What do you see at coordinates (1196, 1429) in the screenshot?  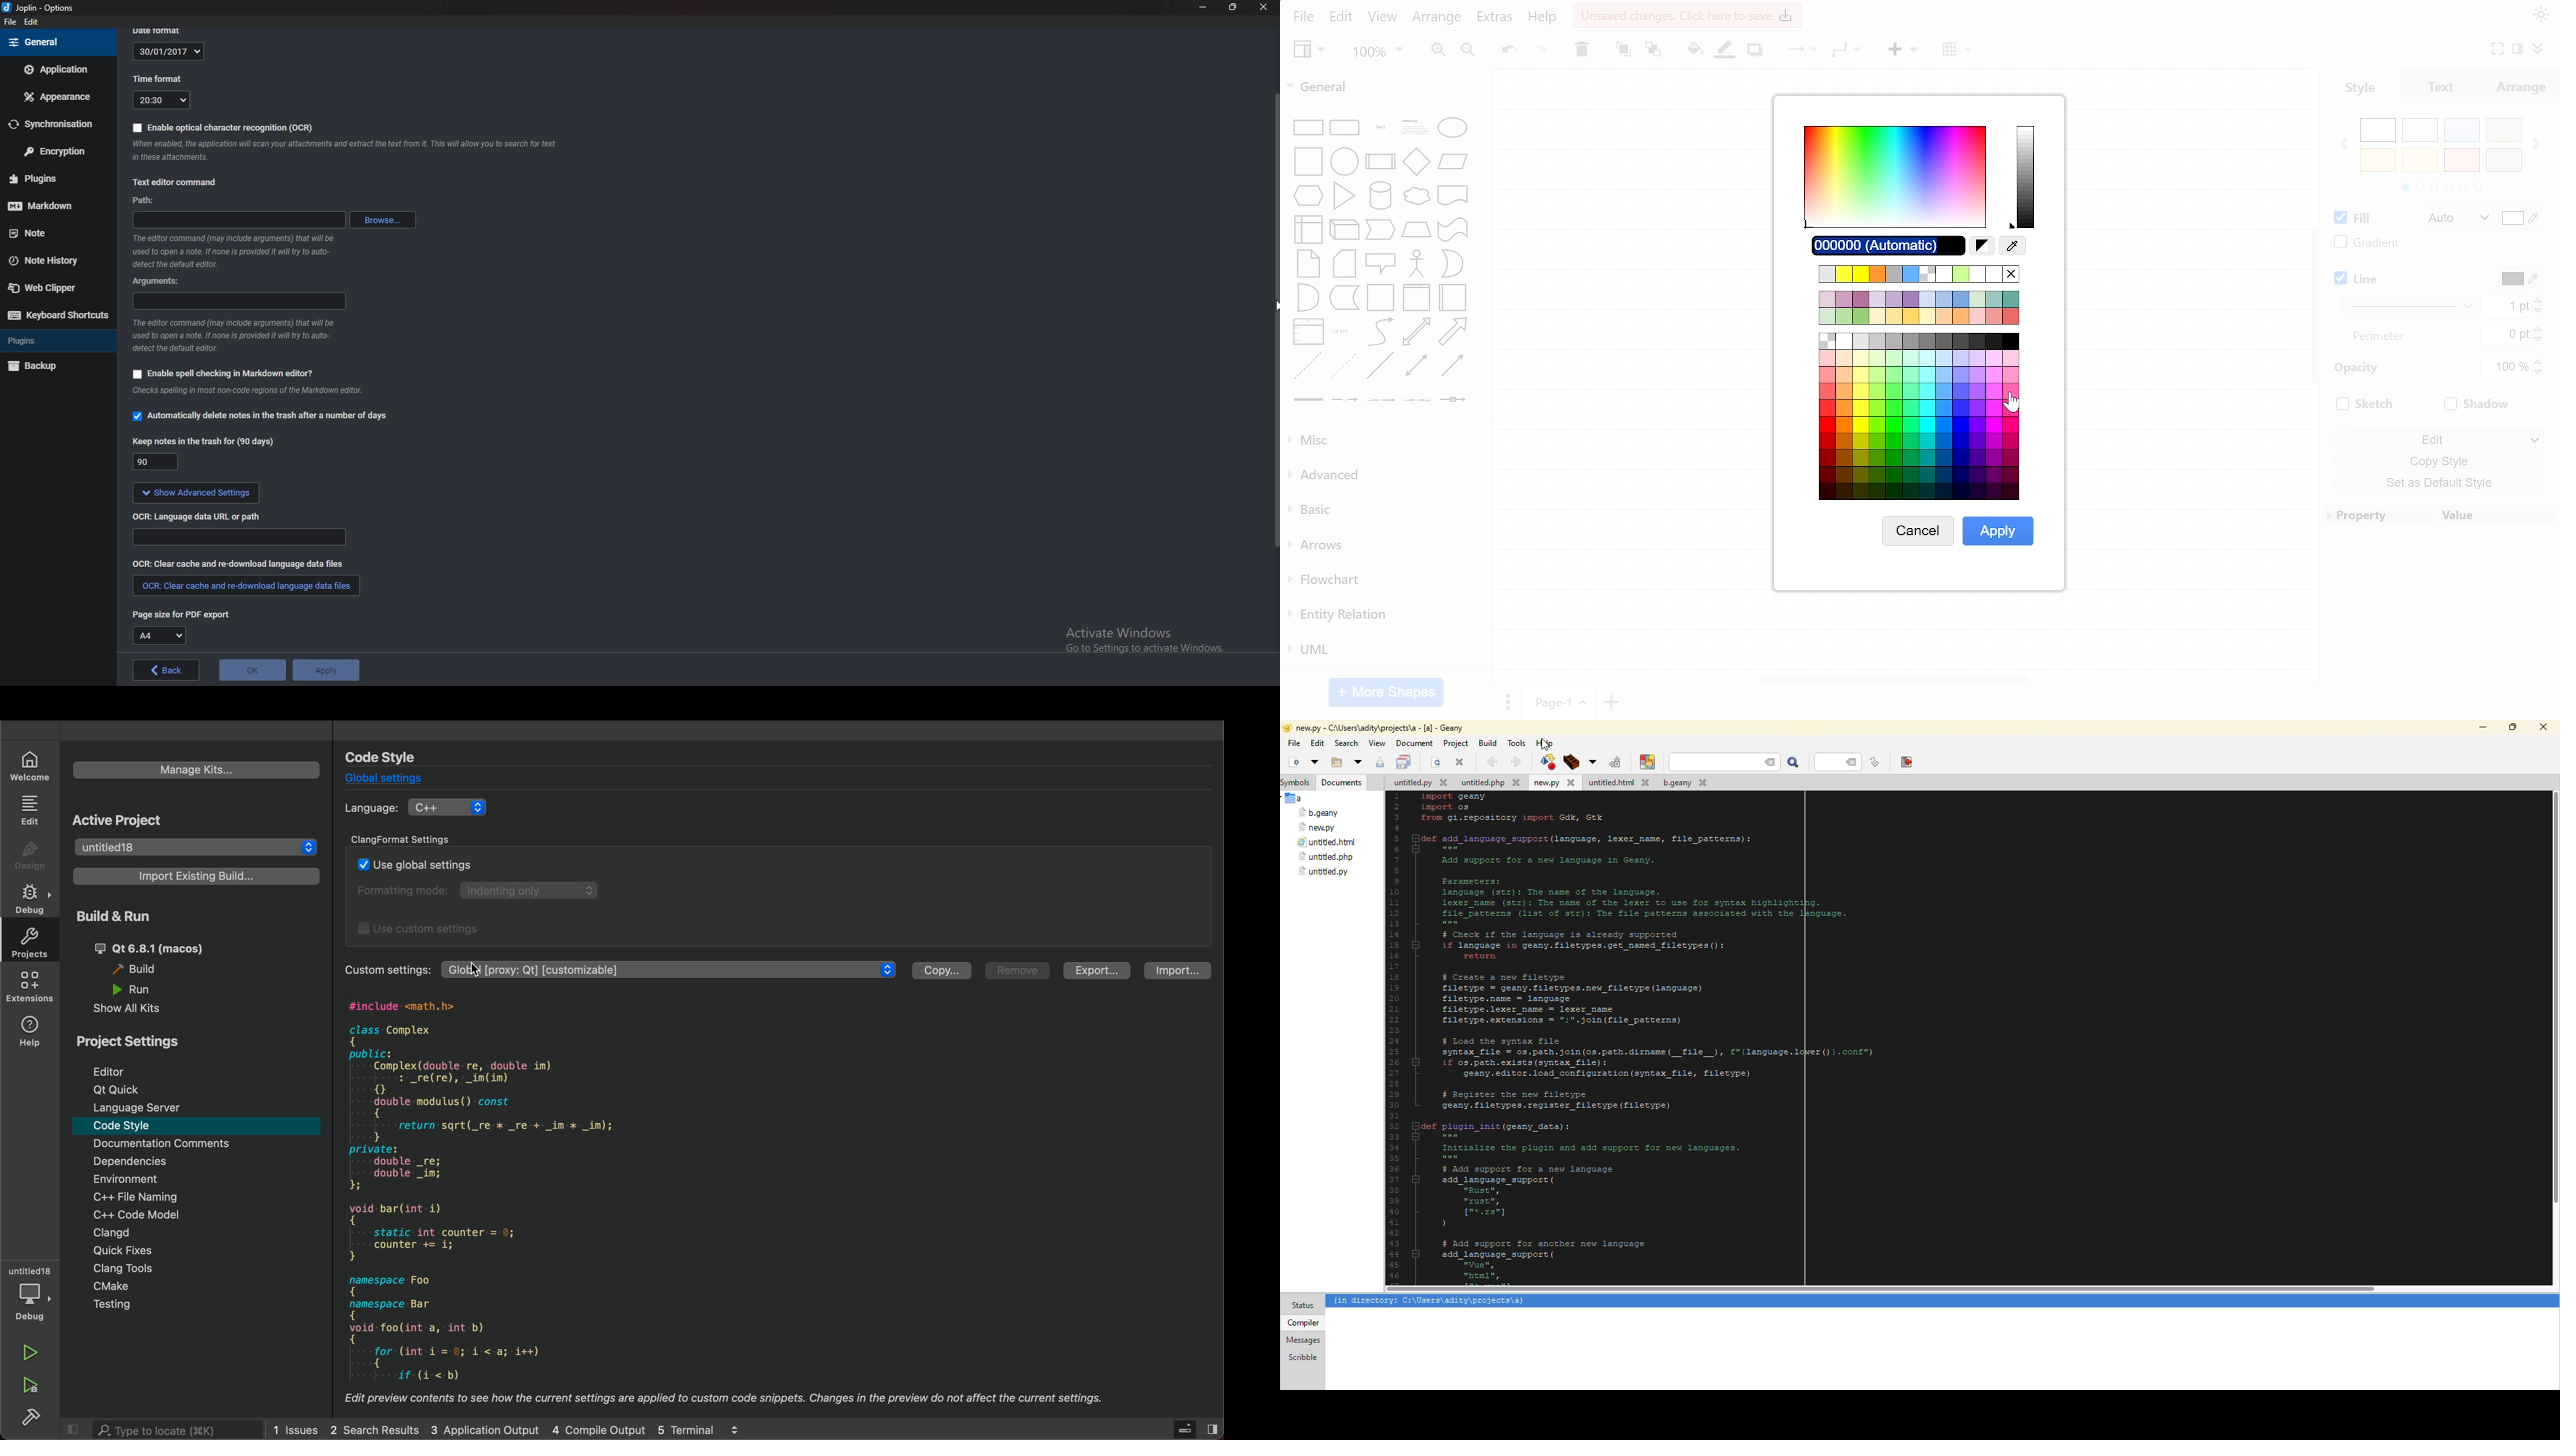 I see `close sidebar` at bounding box center [1196, 1429].